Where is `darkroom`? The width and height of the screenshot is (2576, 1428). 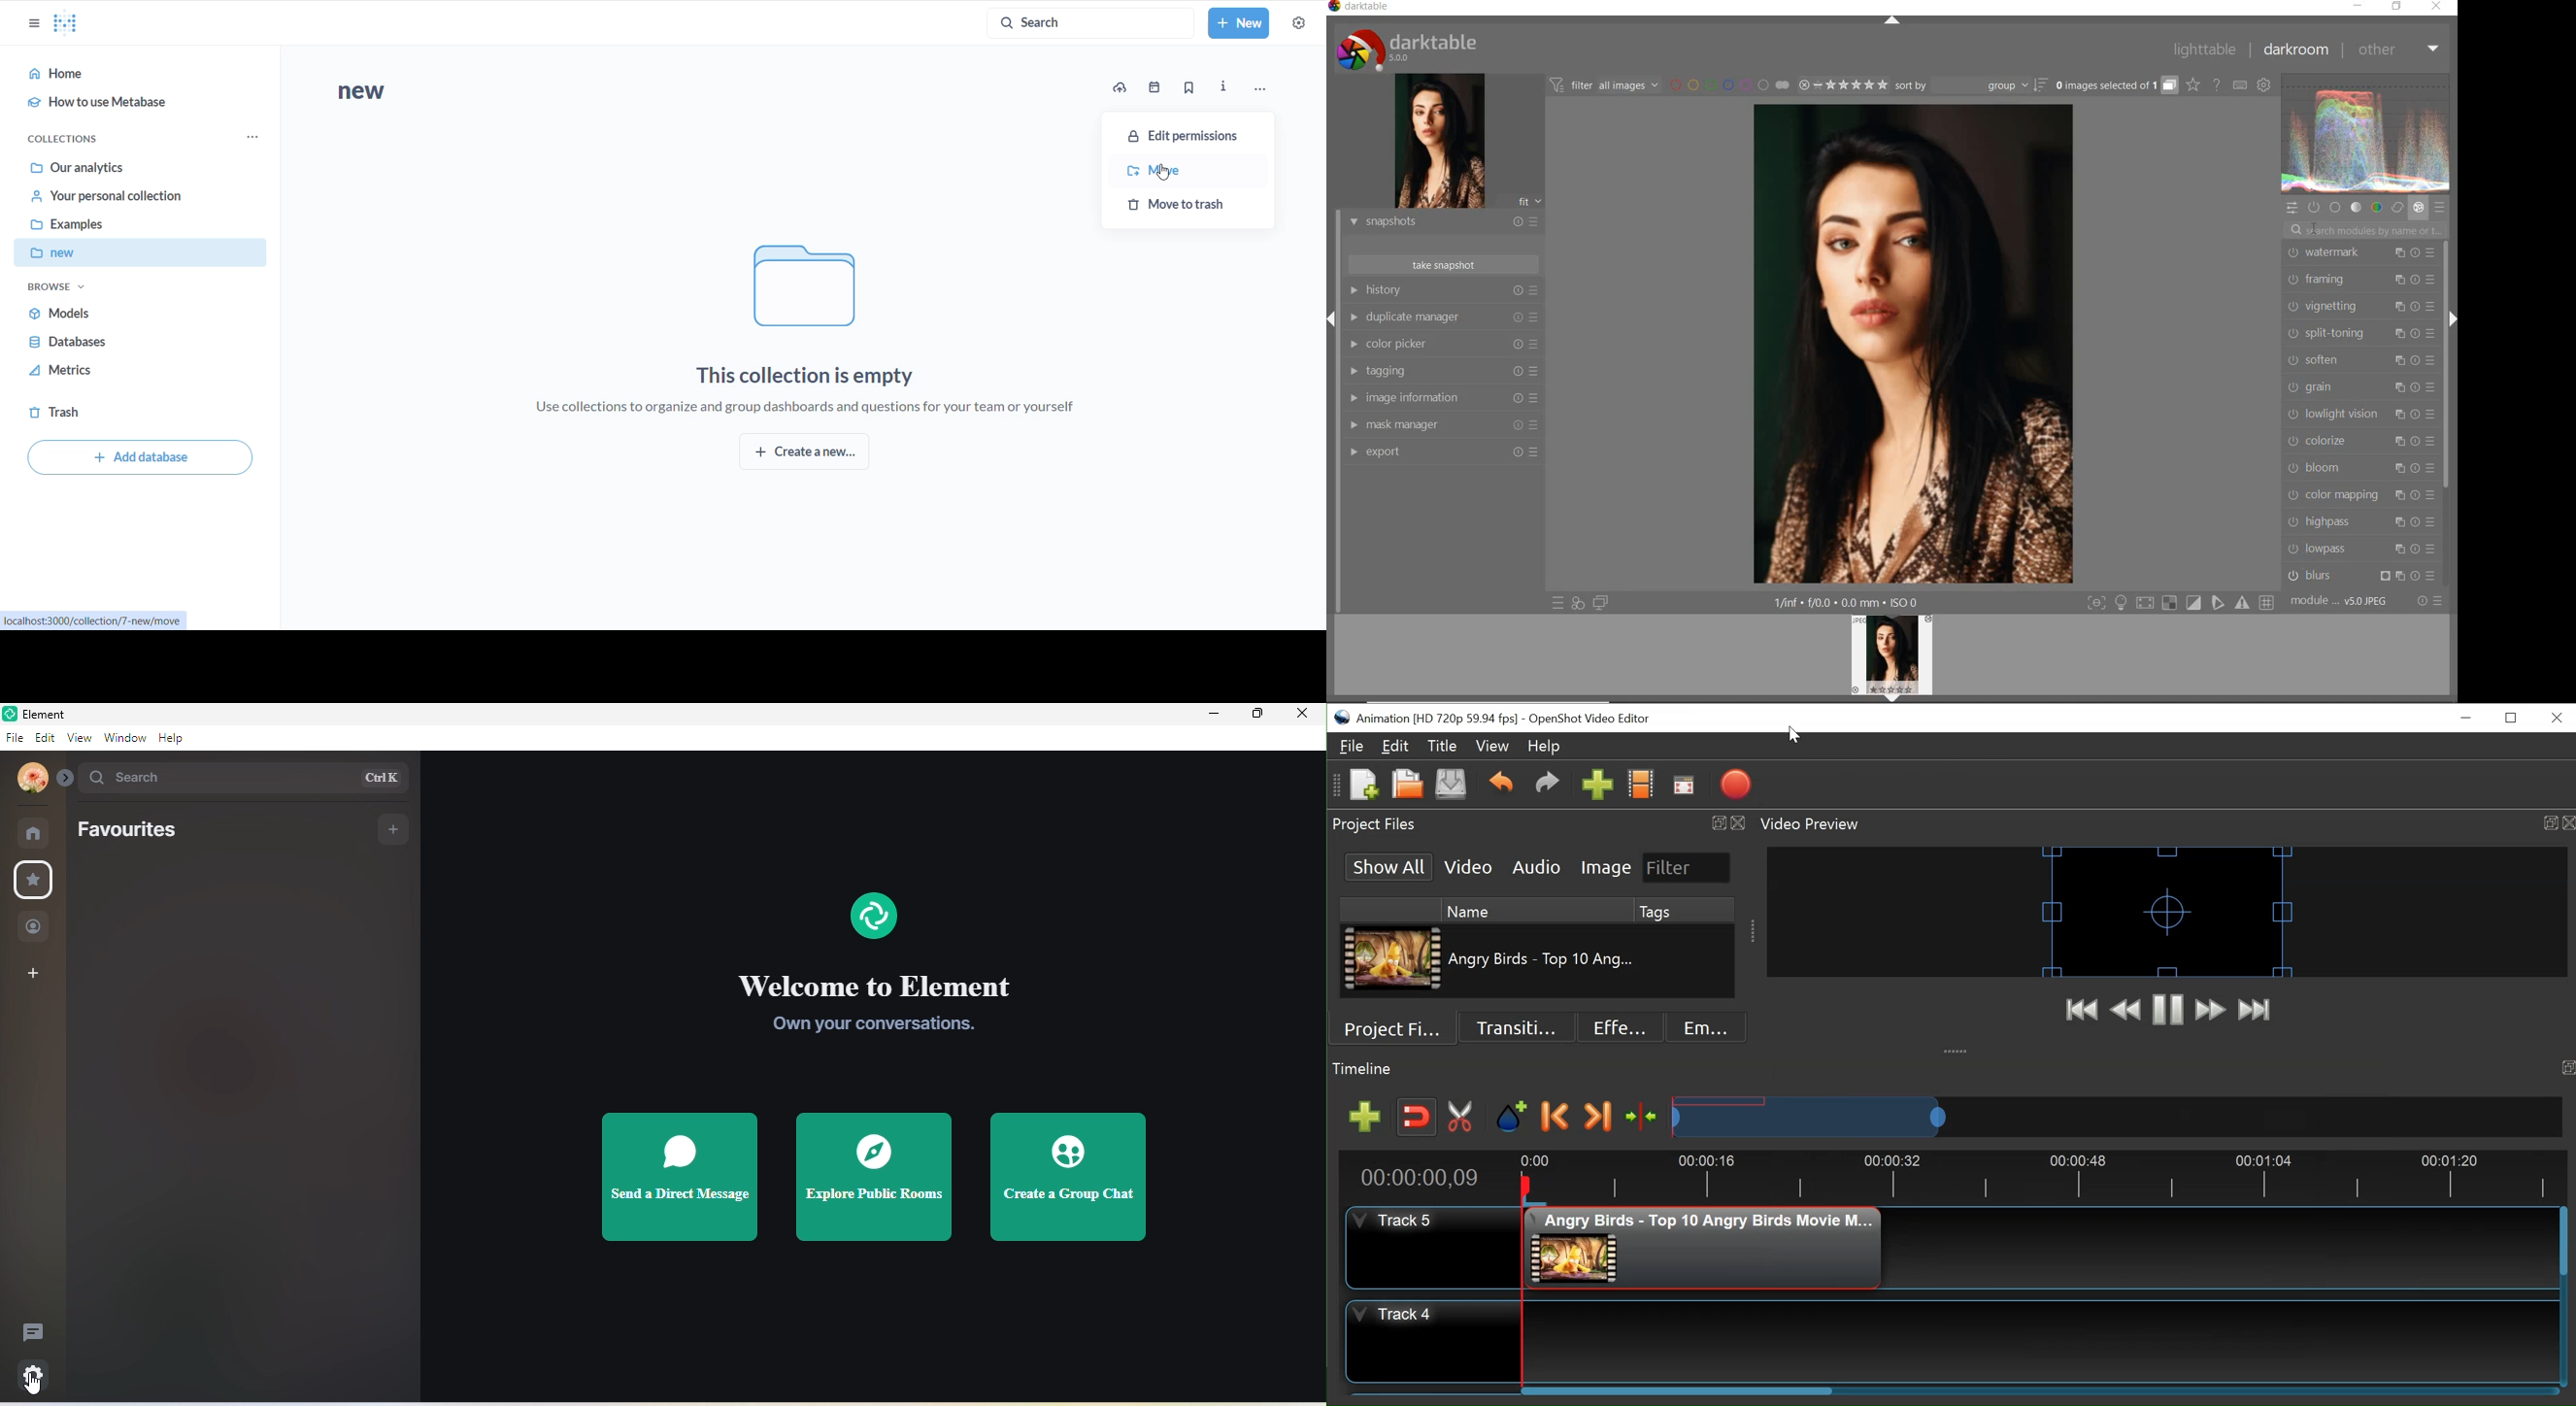 darkroom is located at coordinates (2293, 48).